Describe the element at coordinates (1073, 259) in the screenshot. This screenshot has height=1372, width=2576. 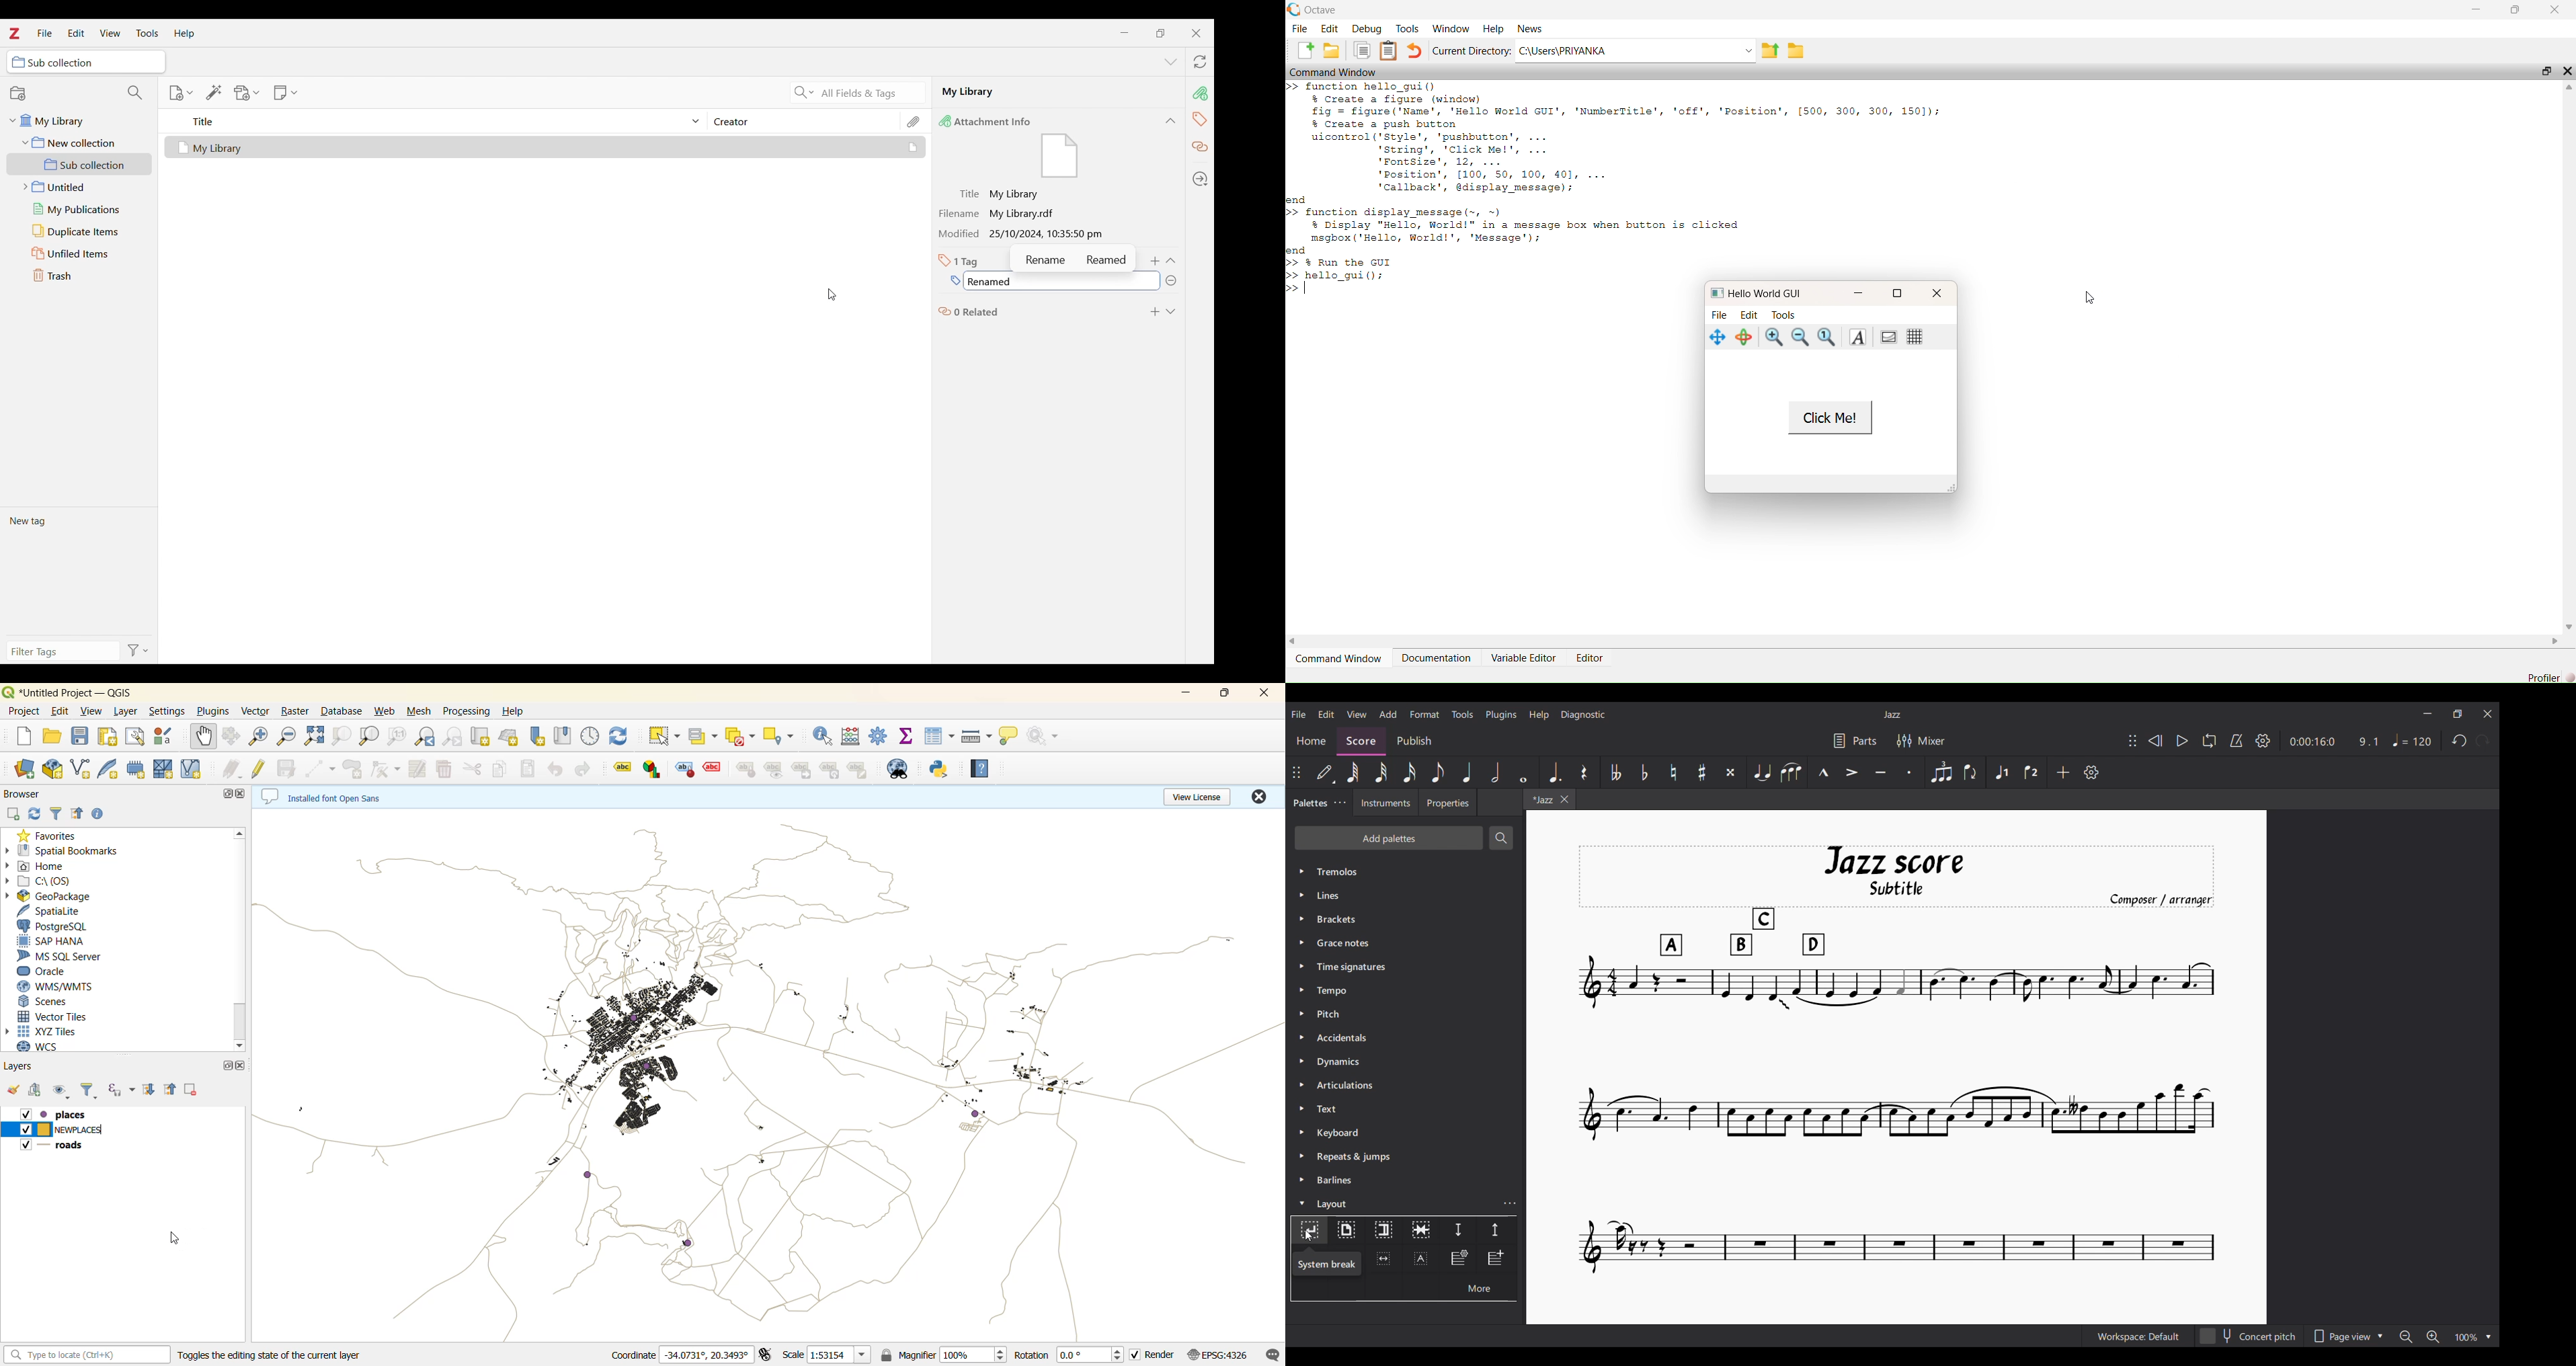
I see `Name suggestions ` at that location.